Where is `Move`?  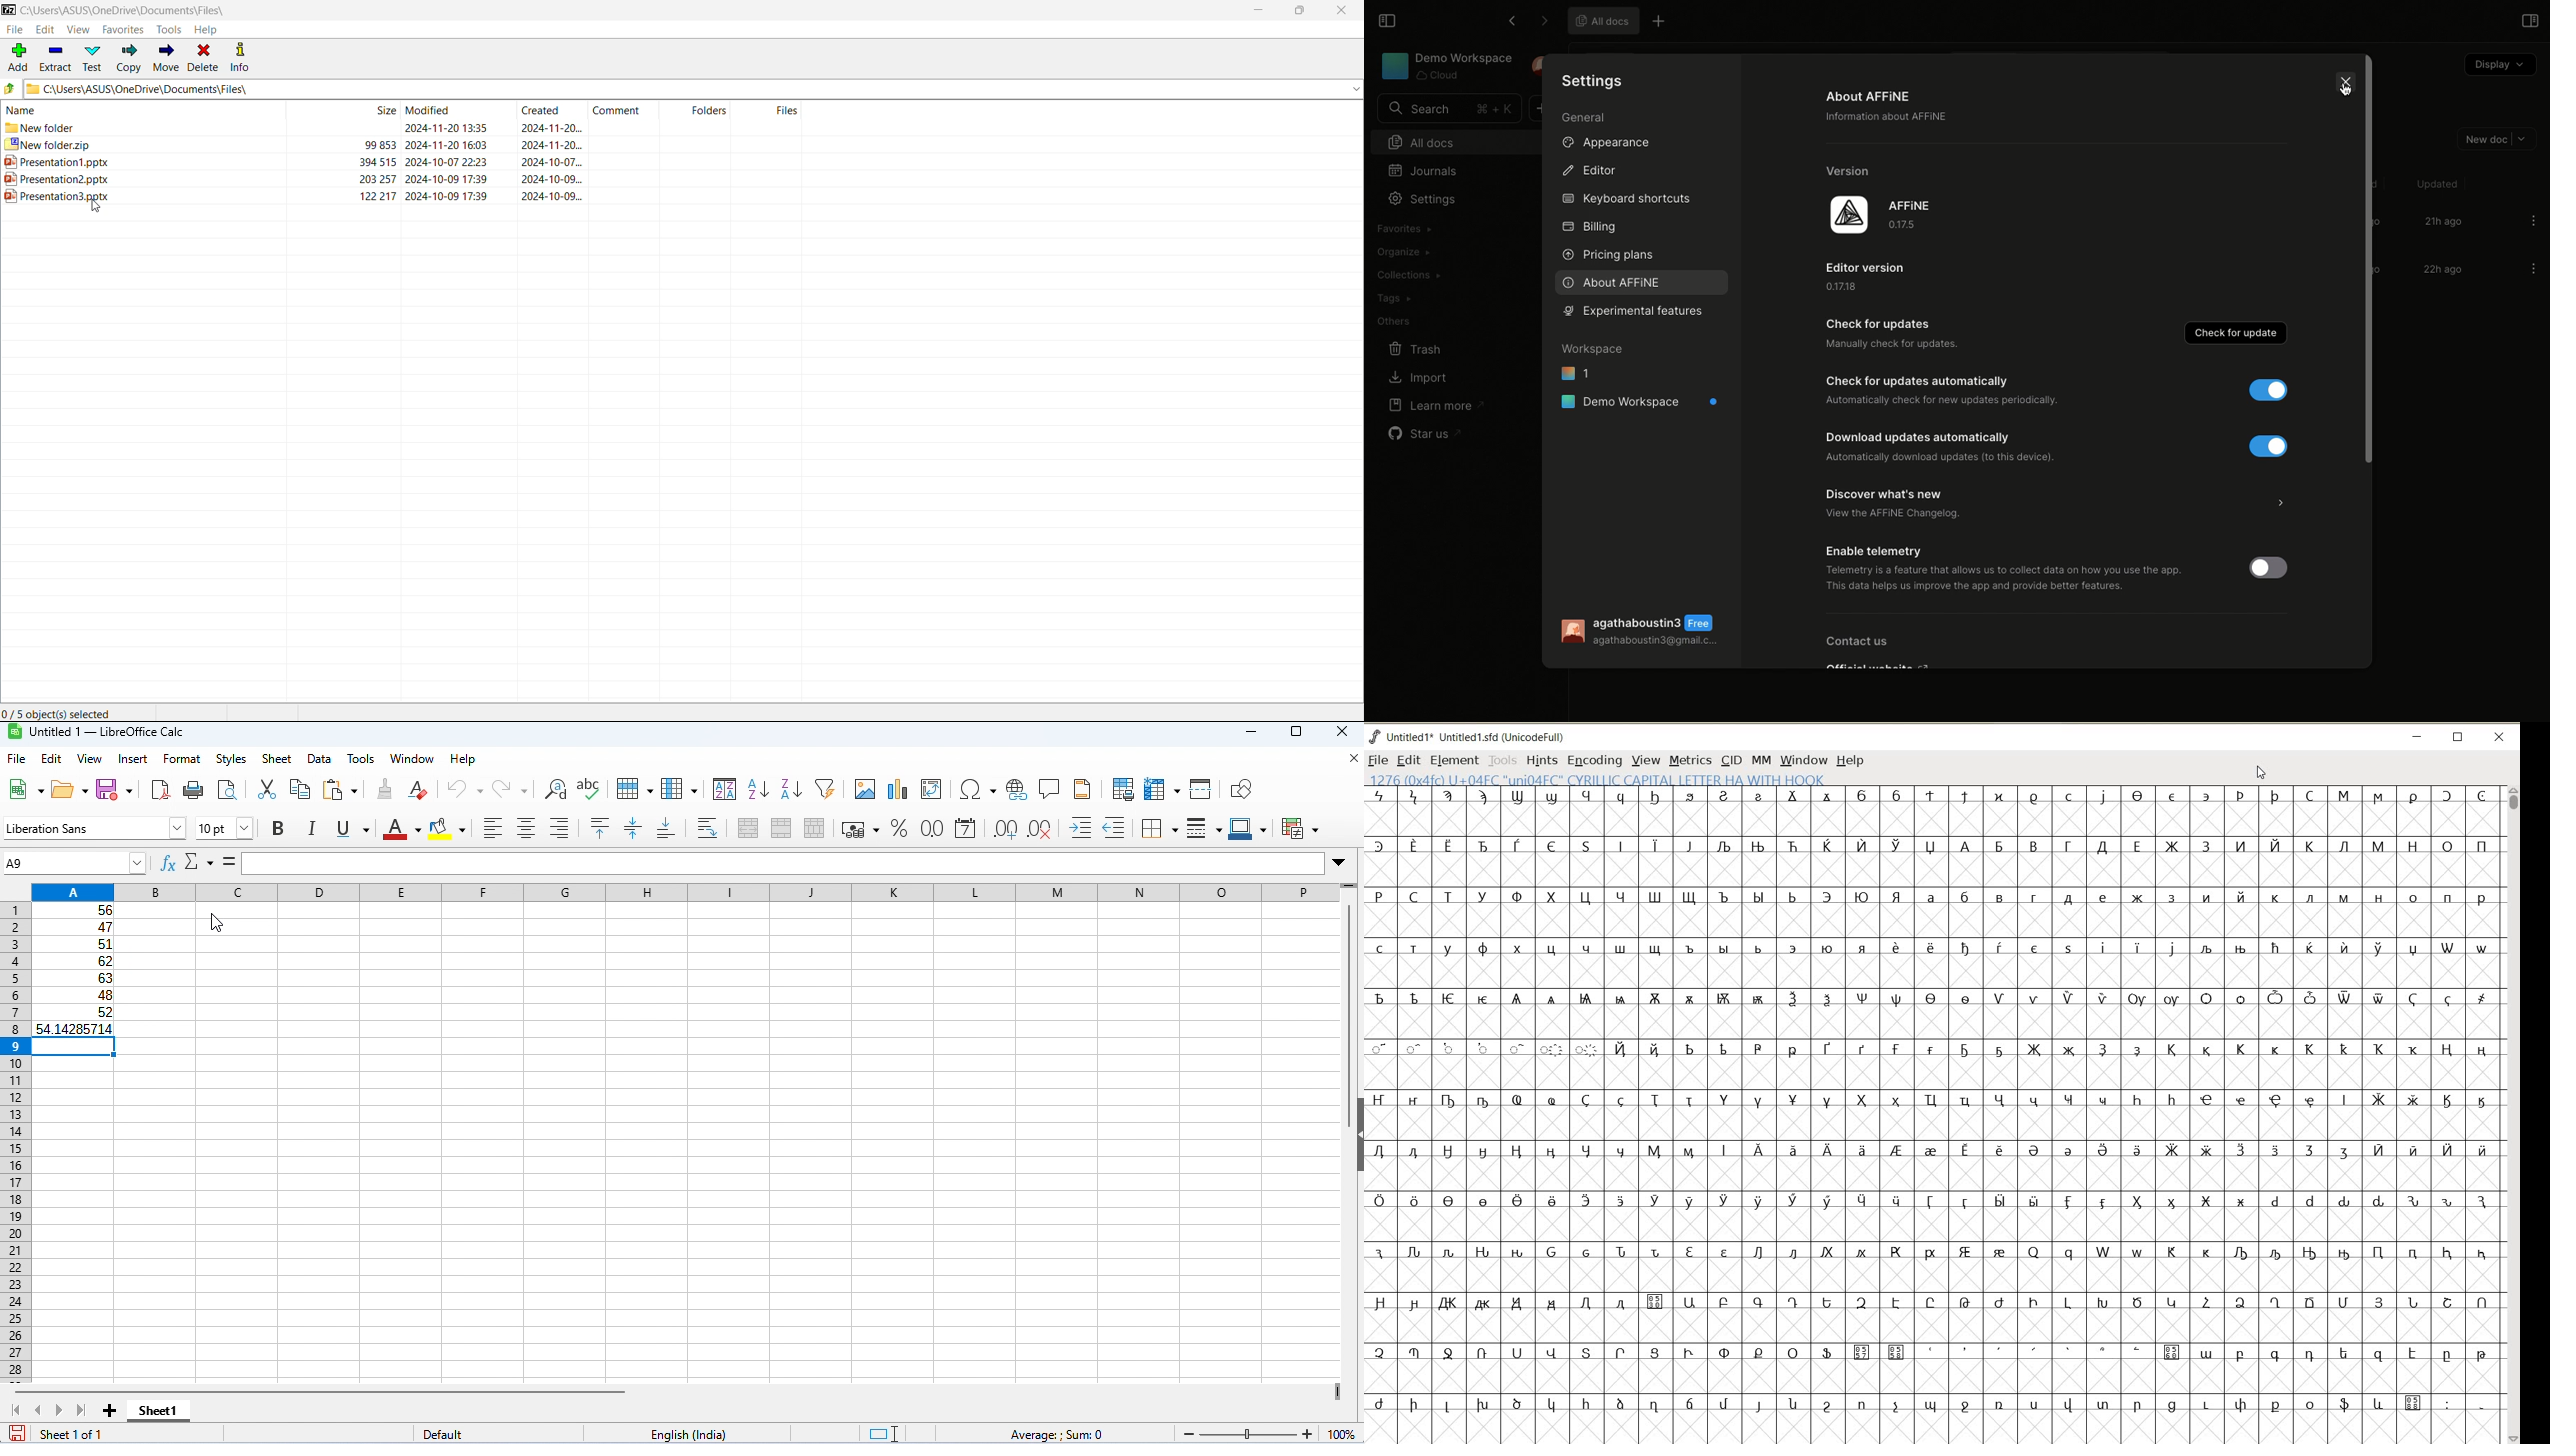
Move is located at coordinates (166, 59).